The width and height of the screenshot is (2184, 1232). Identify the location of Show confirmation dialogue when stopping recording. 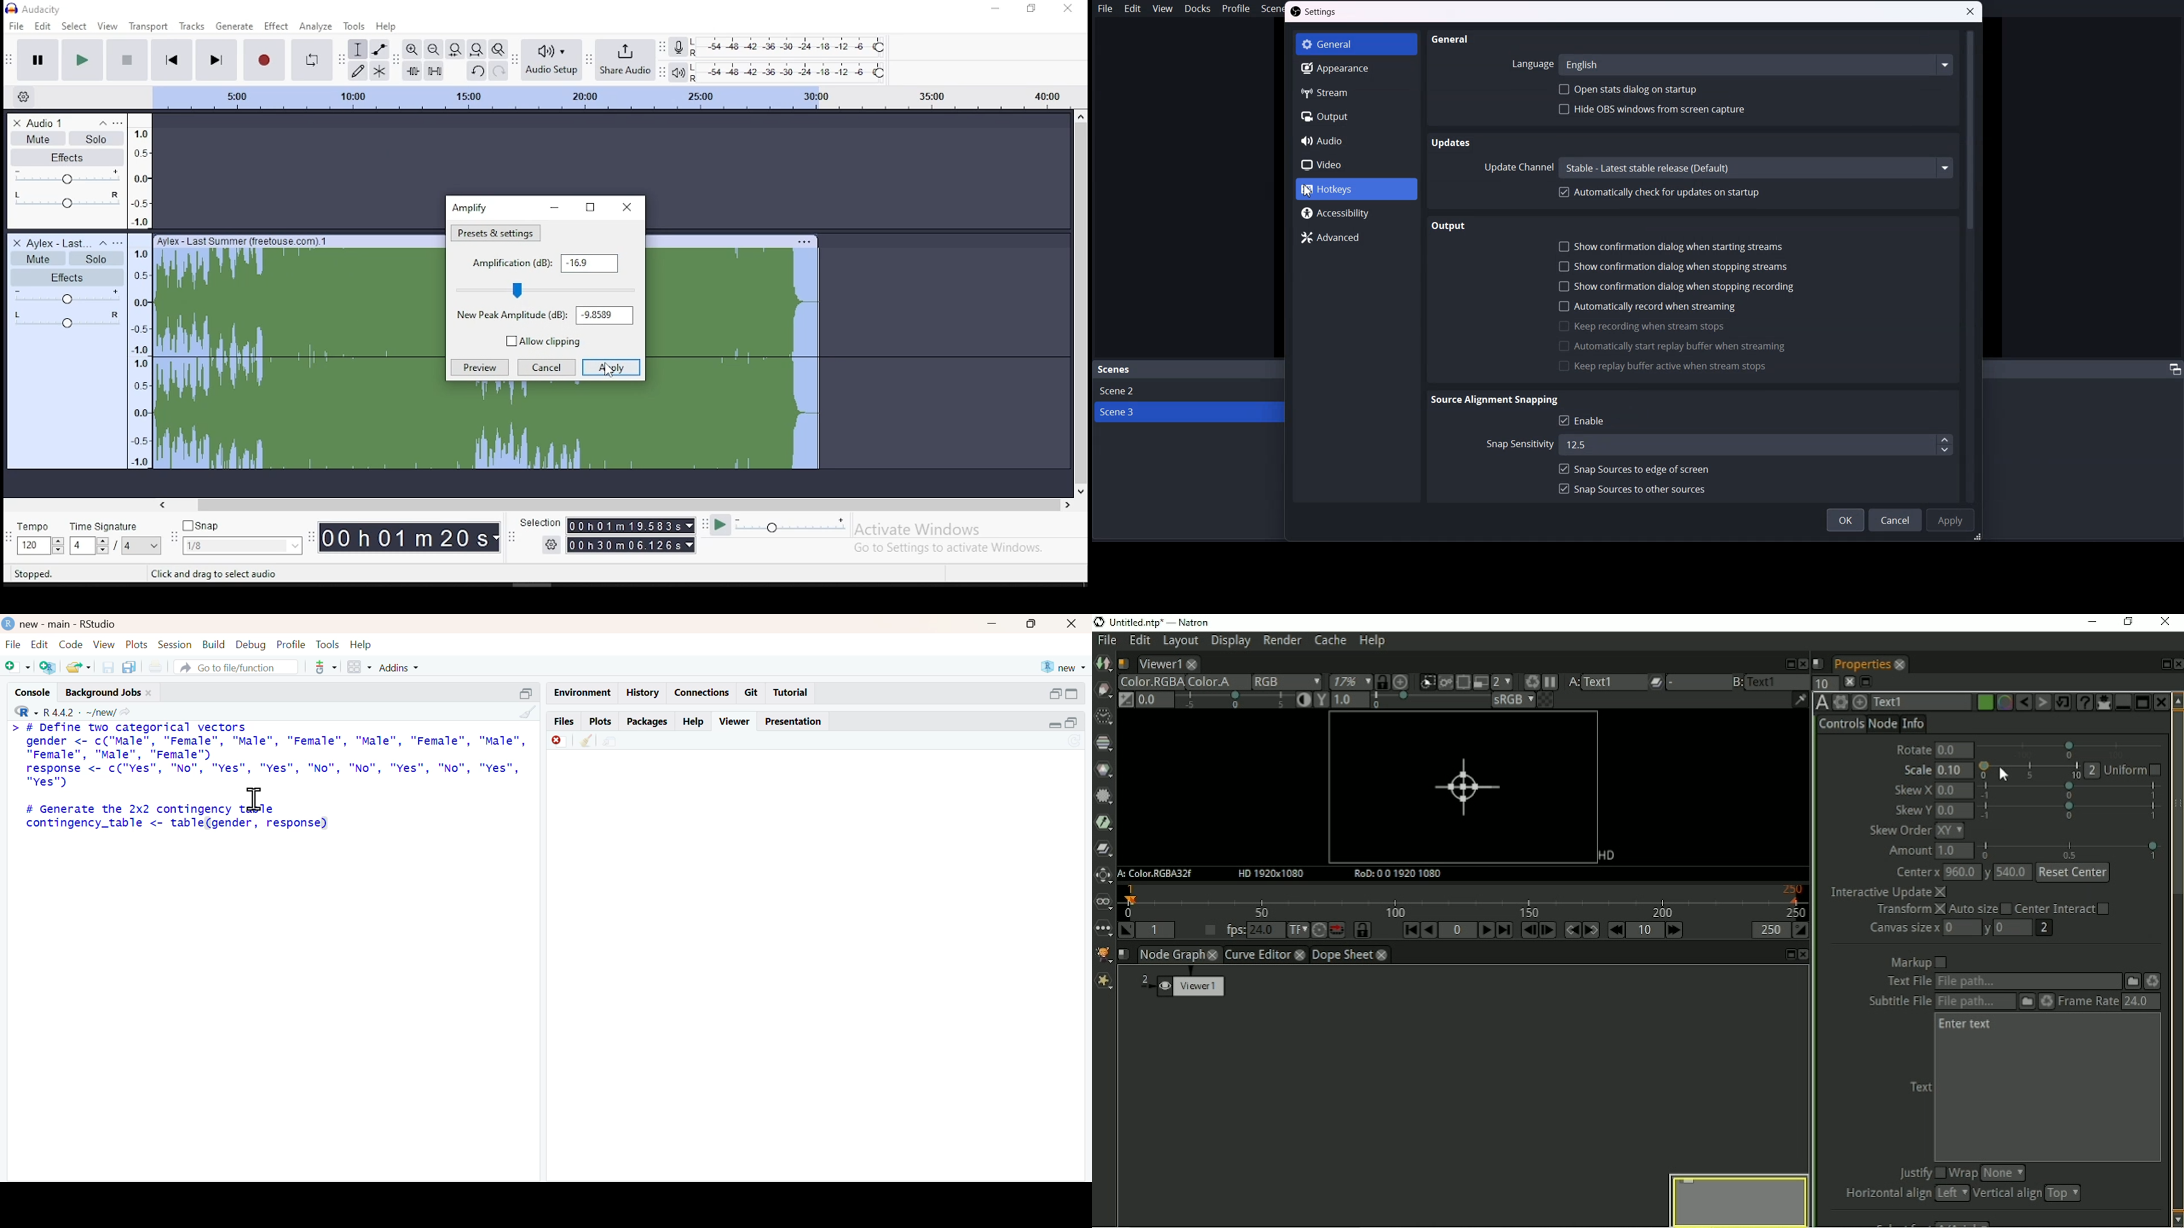
(1677, 286).